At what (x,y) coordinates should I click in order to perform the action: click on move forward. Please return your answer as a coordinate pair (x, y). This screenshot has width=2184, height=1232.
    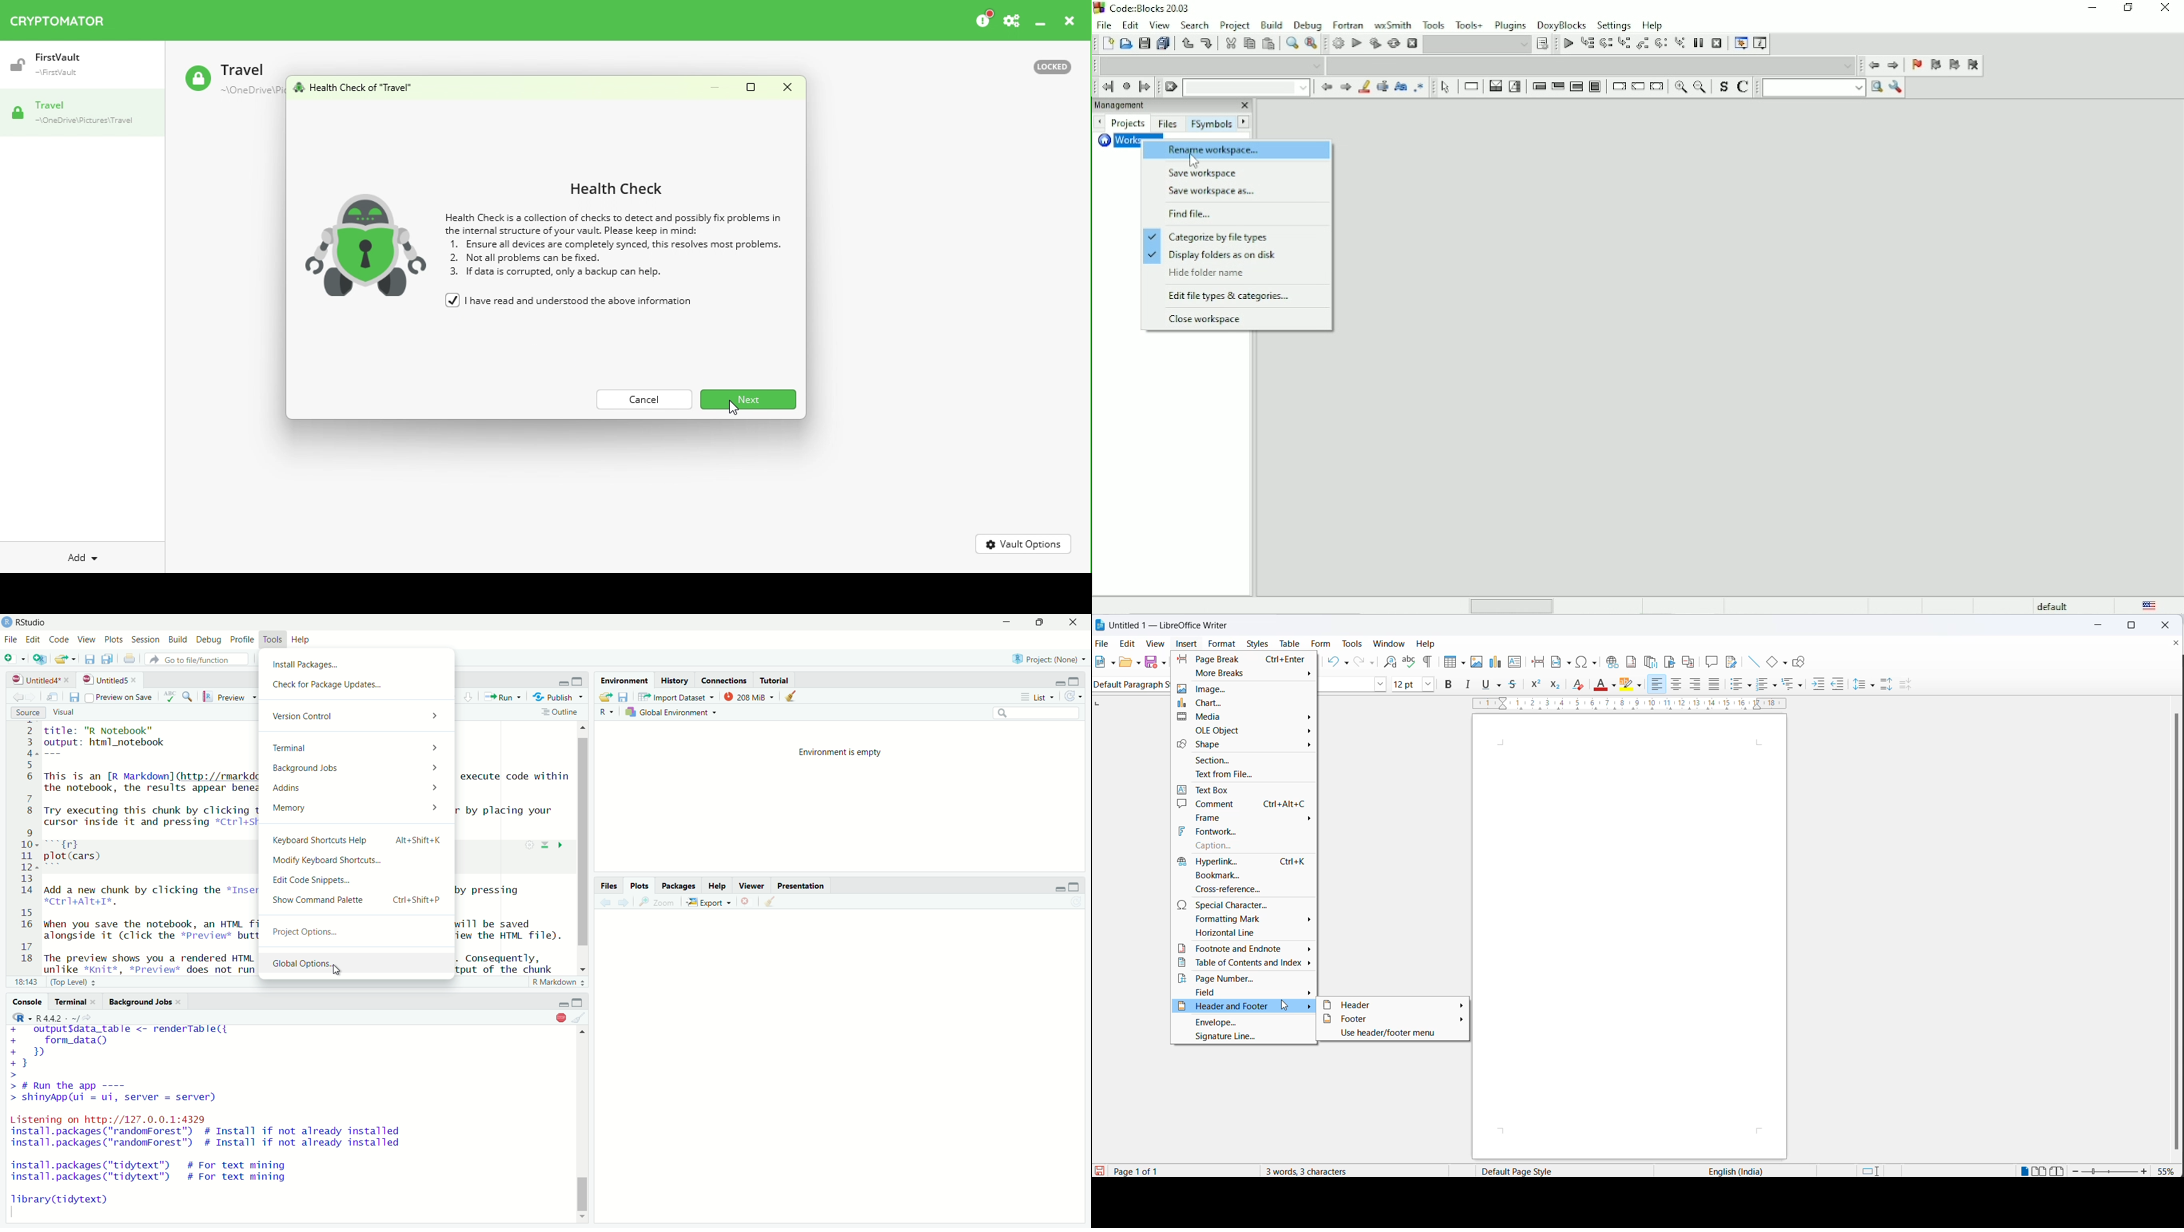
    Looking at the image, I should click on (623, 903).